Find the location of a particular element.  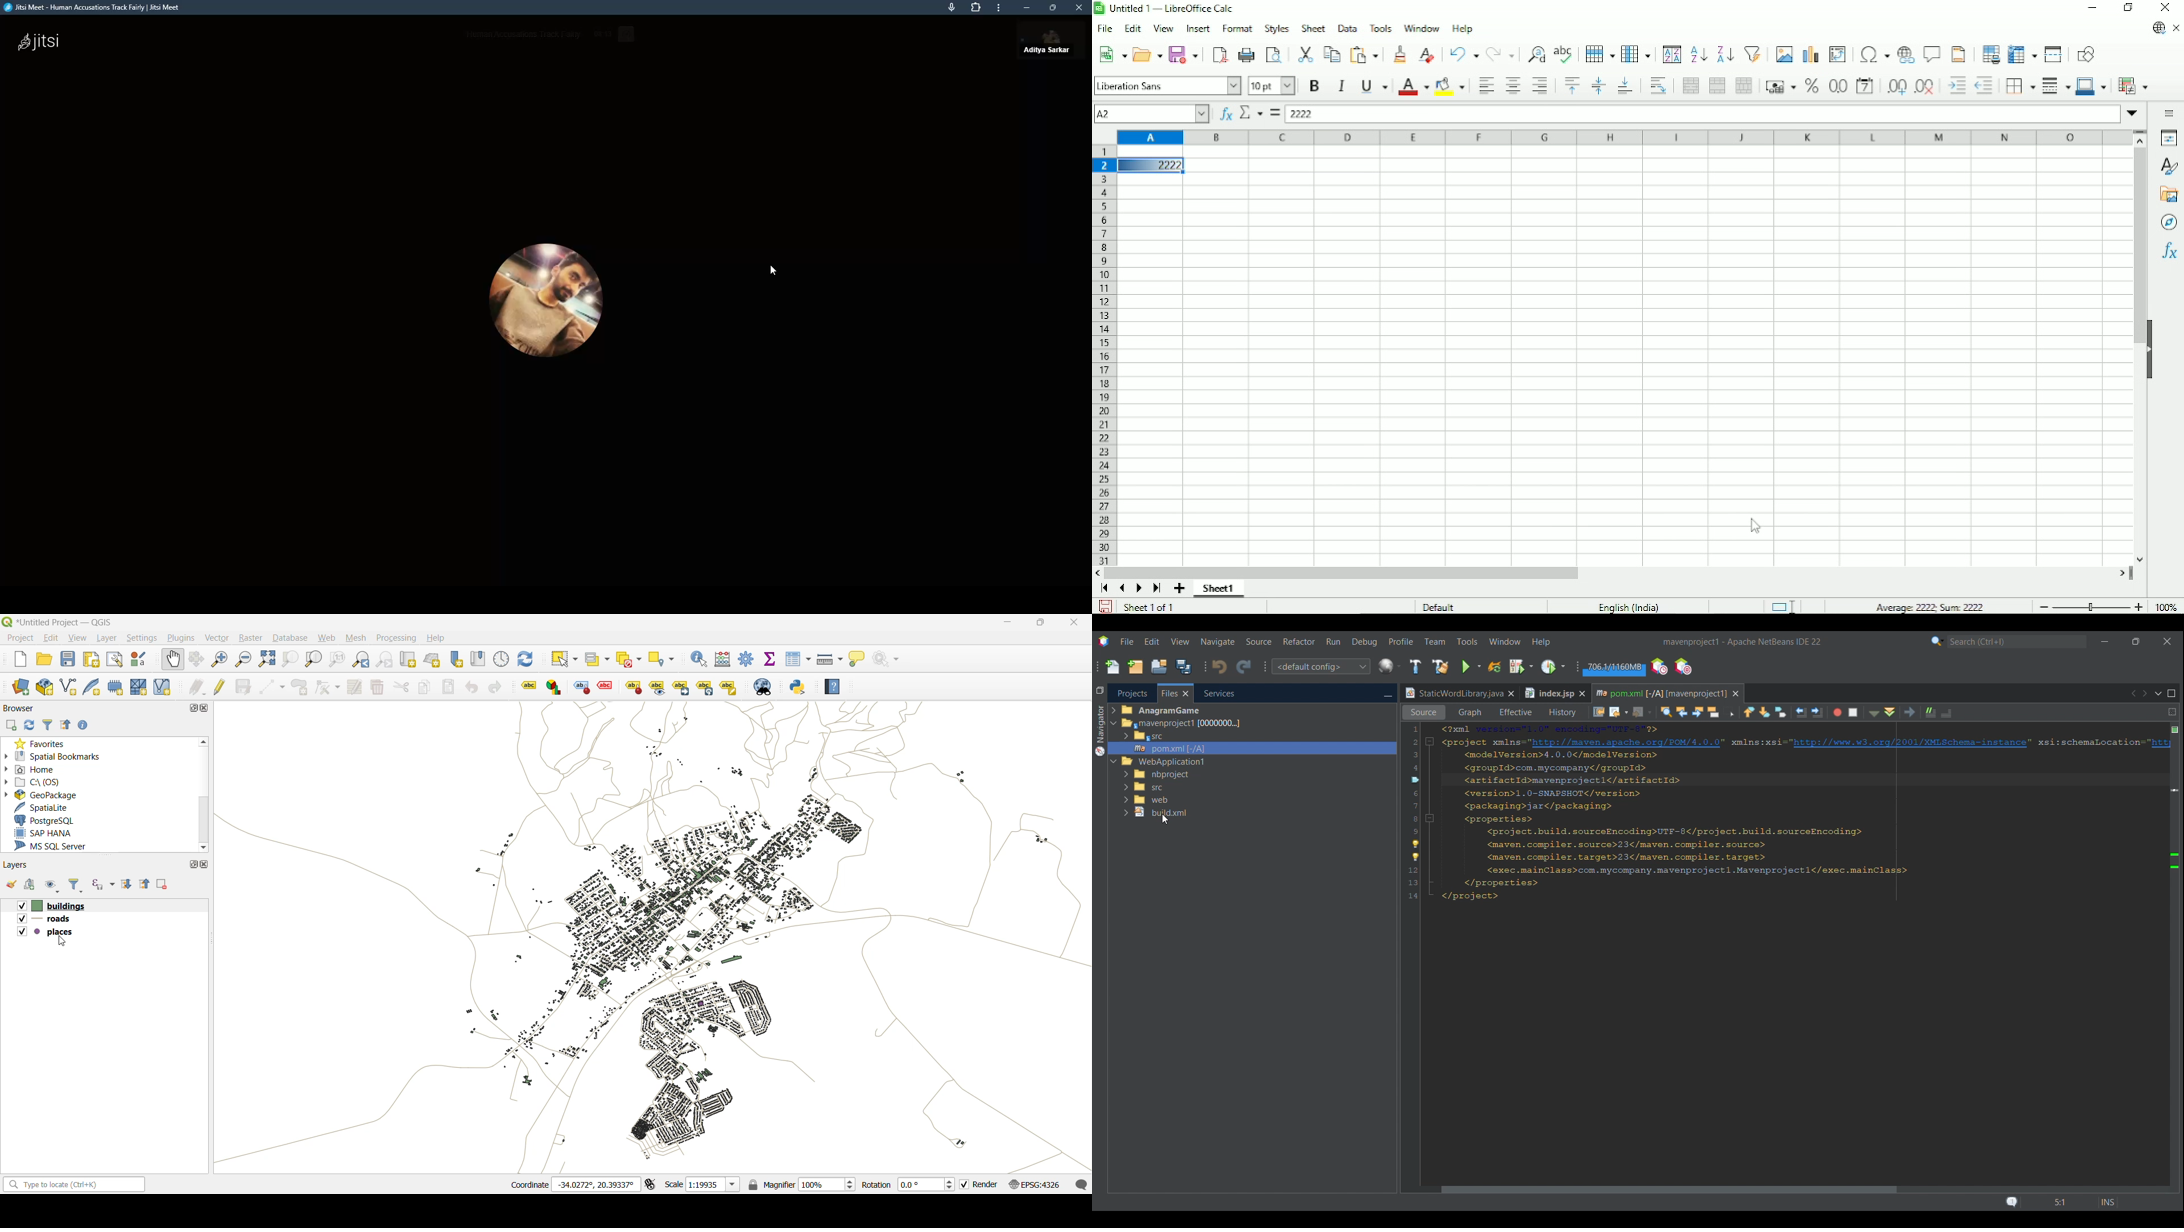

Default is located at coordinates (1439, 606).